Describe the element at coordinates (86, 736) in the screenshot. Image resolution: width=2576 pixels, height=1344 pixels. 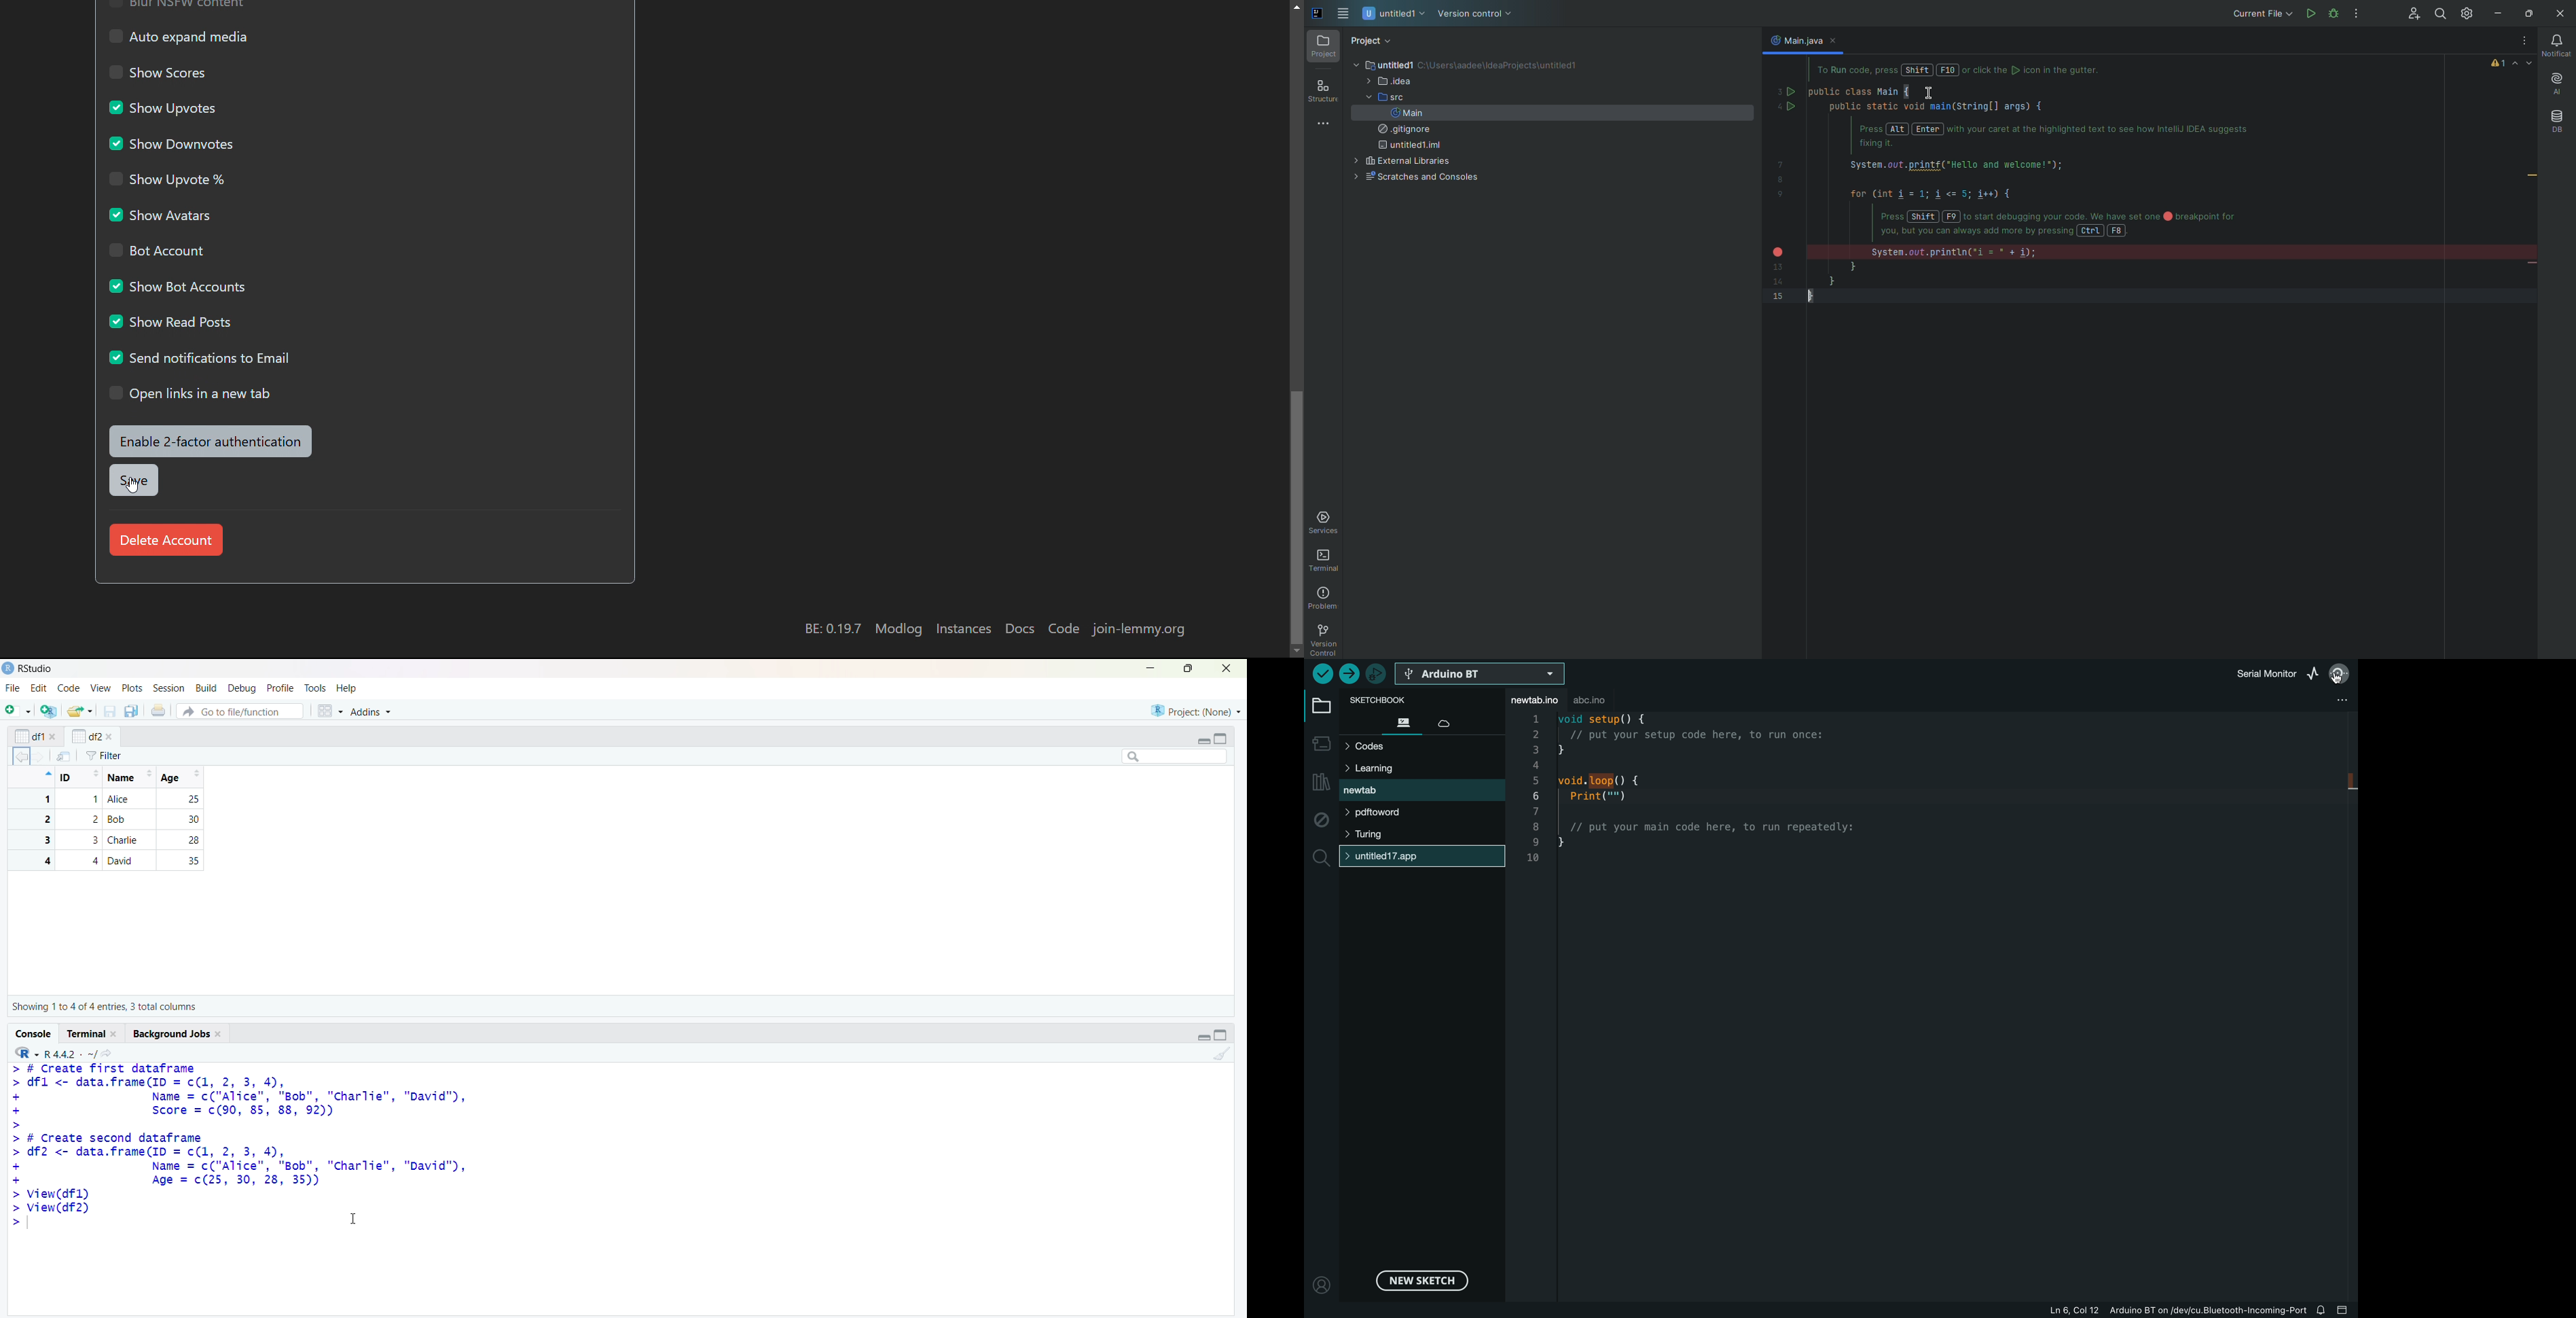
I see `df2` at that location.